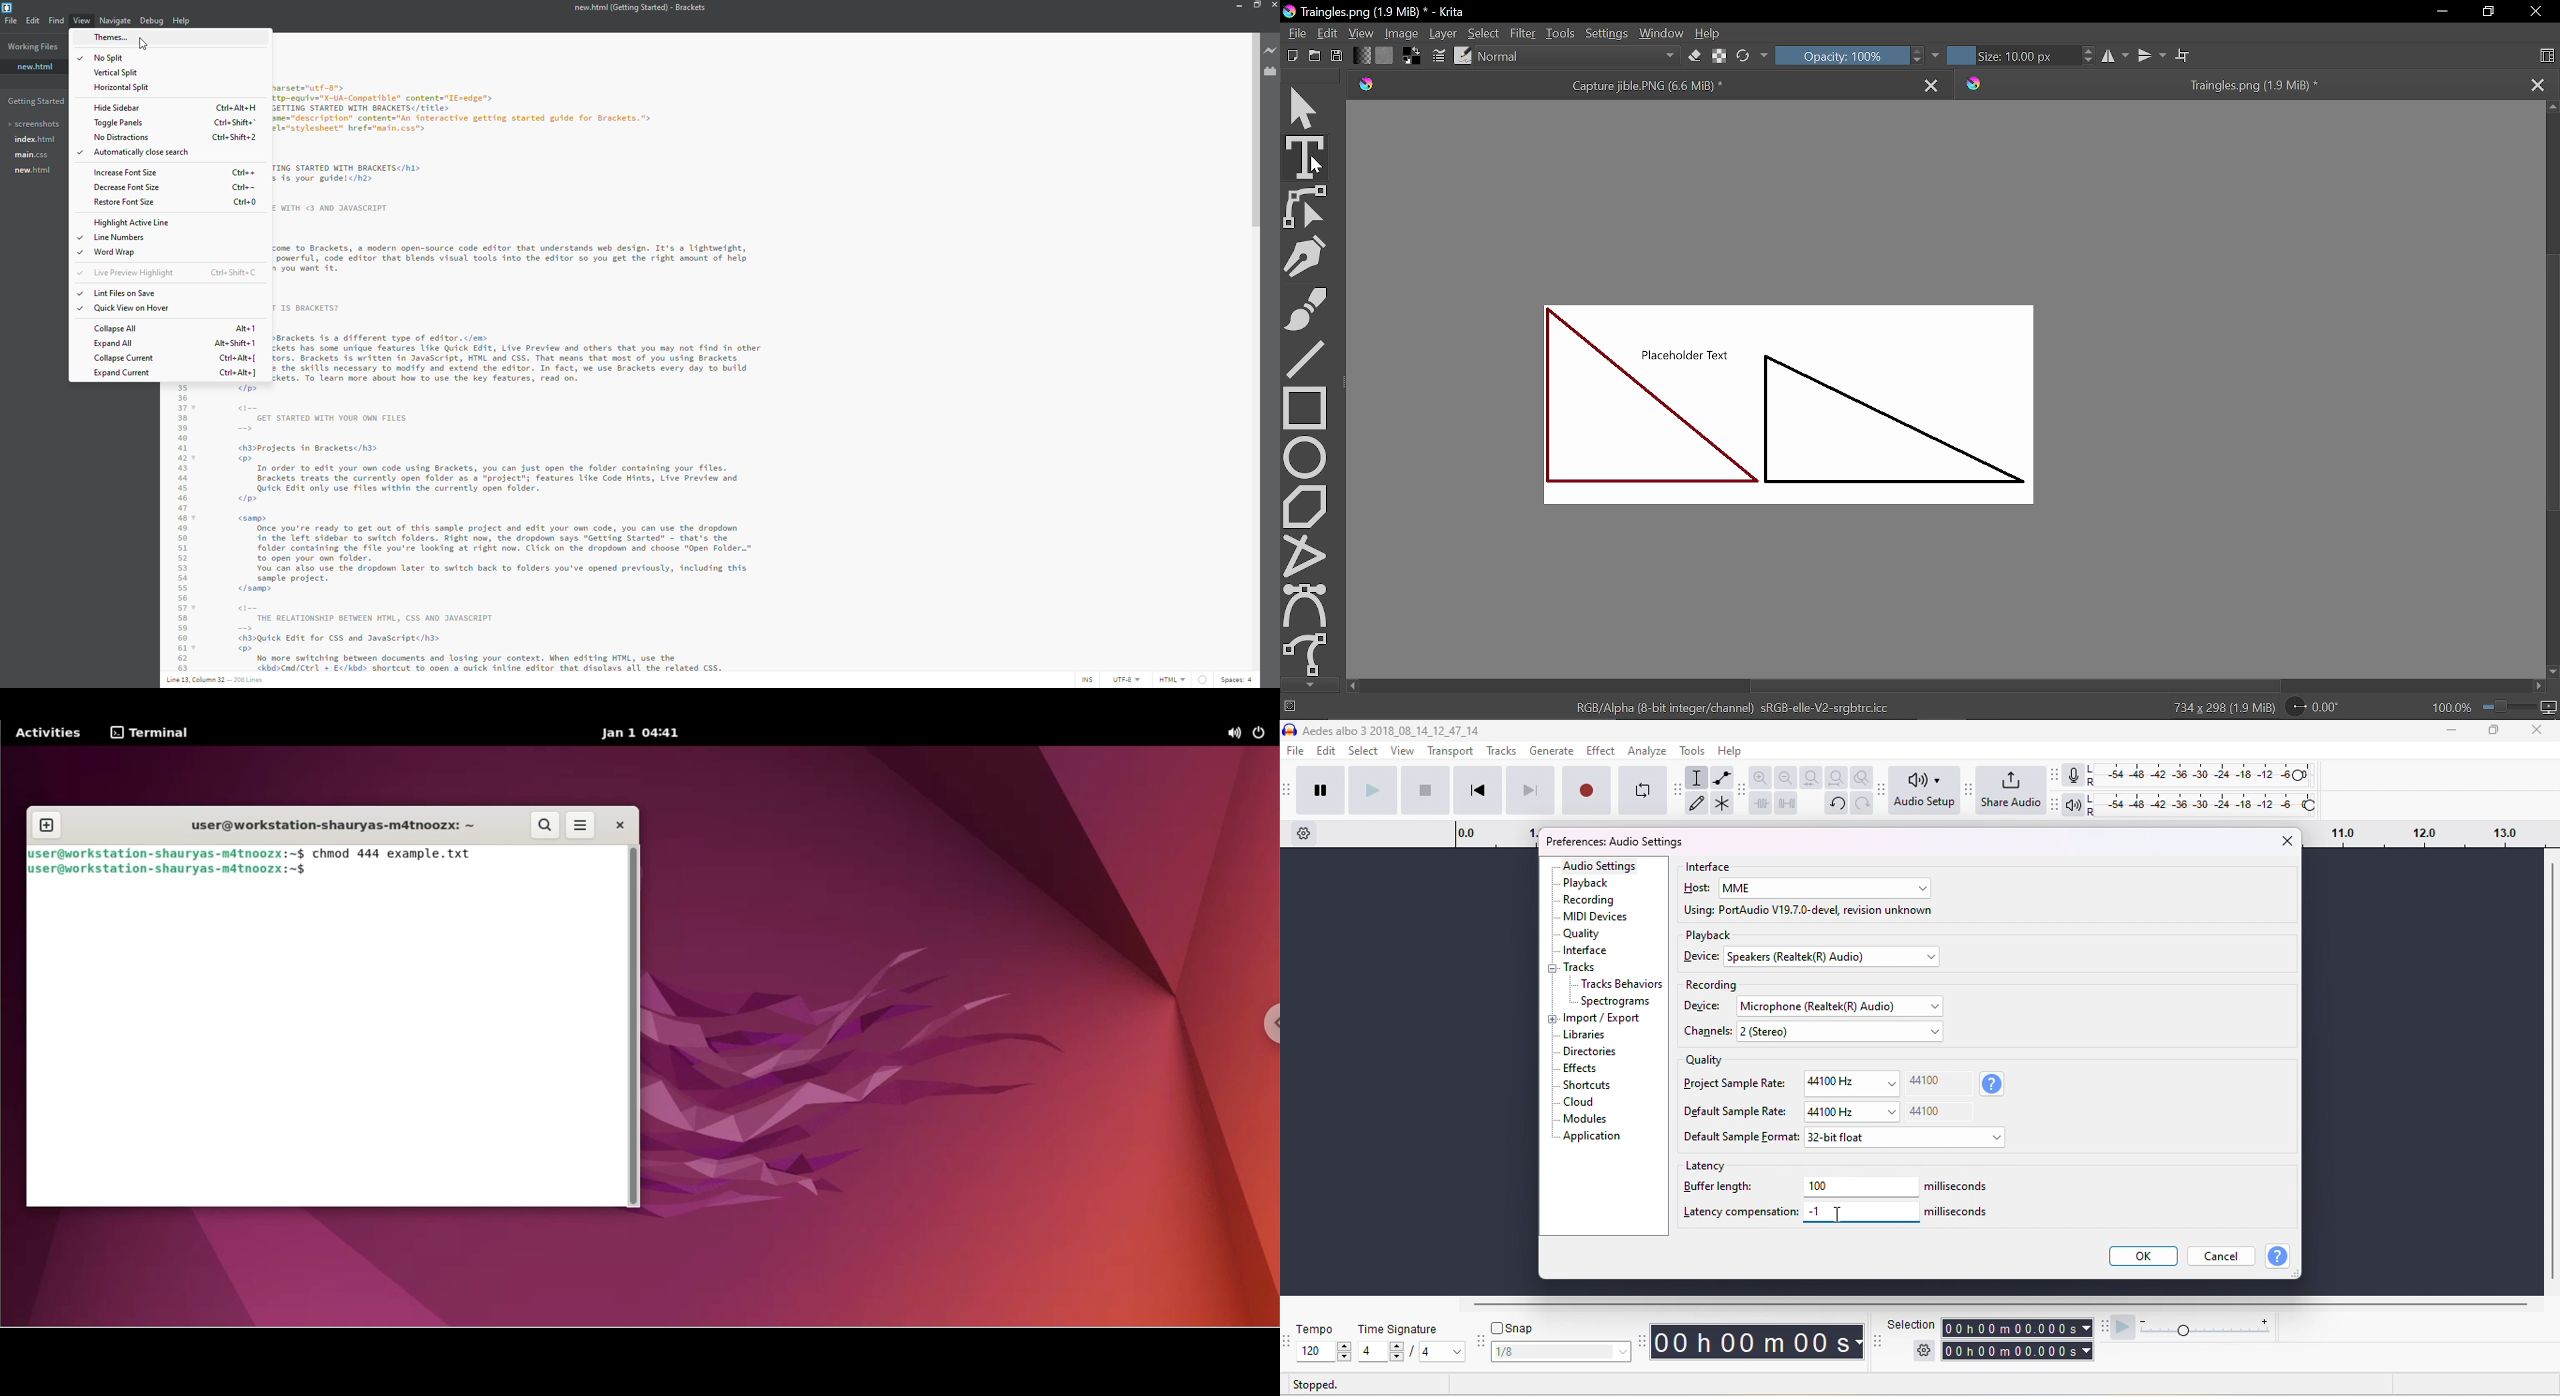  I want to click on decrease font size, so click(126, 187).